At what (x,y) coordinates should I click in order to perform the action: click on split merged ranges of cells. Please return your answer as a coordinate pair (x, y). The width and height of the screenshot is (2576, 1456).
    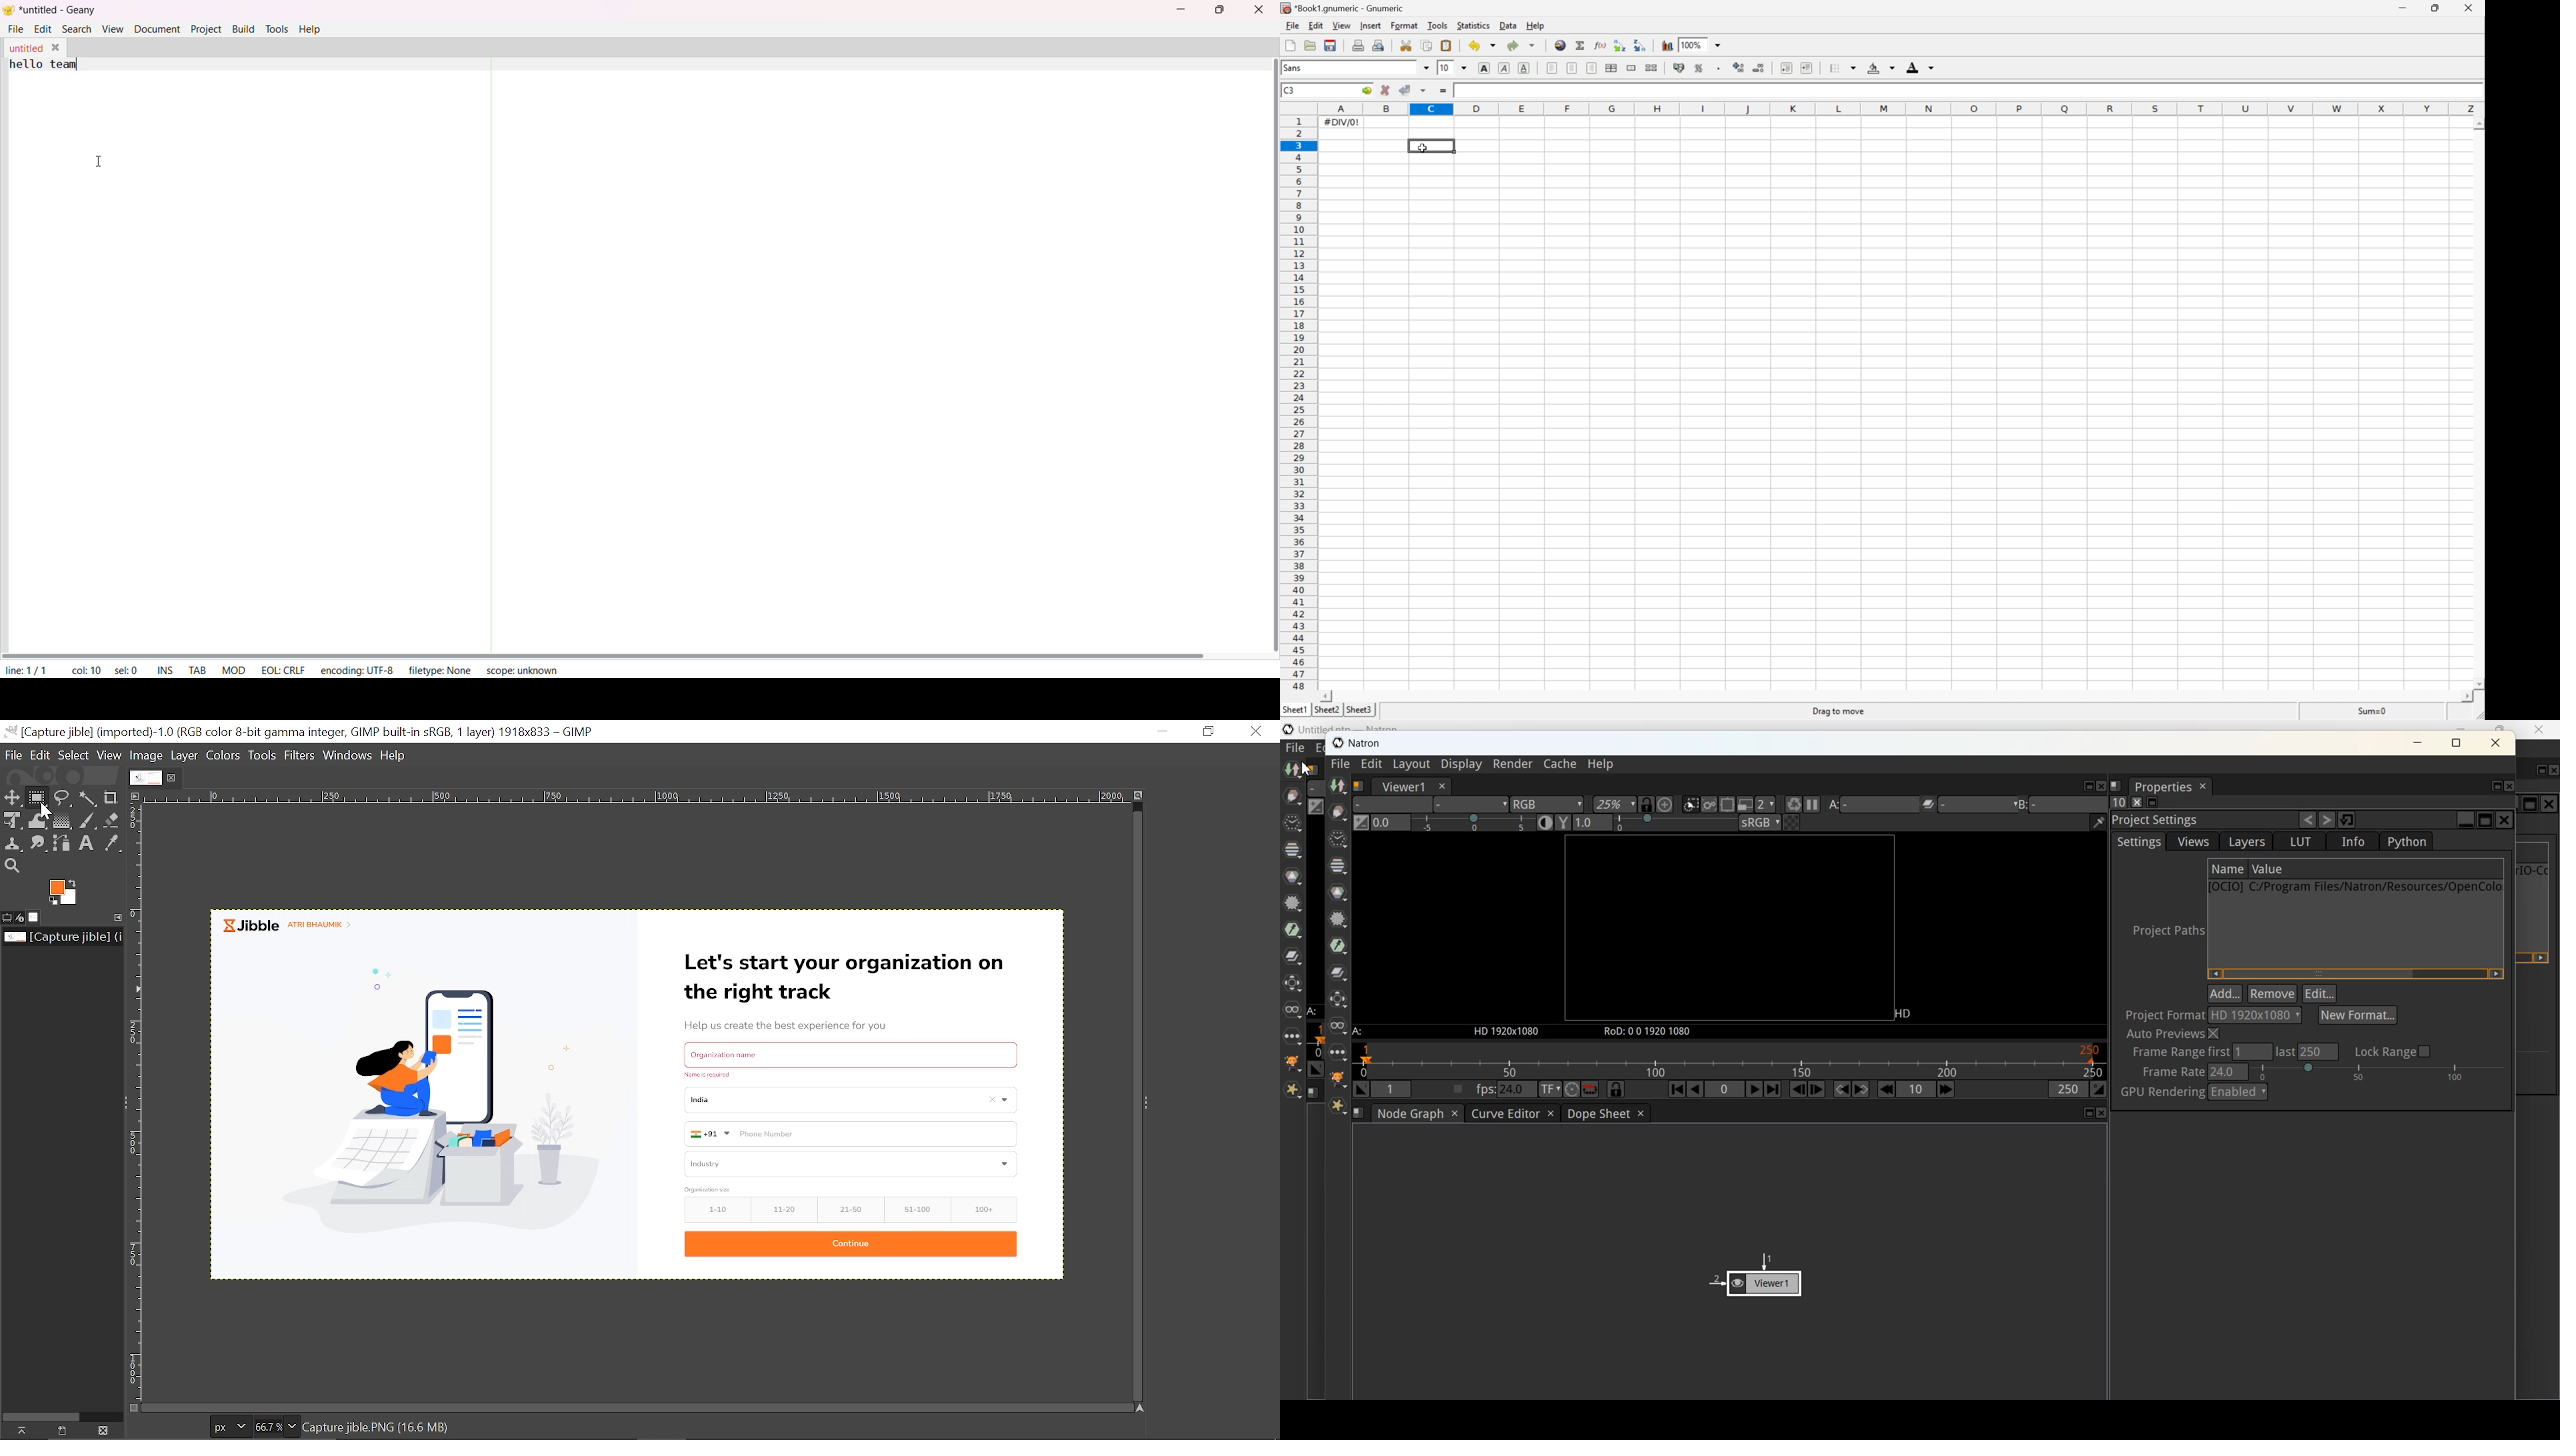
    Looking at the image, I should click on (1653, 68).